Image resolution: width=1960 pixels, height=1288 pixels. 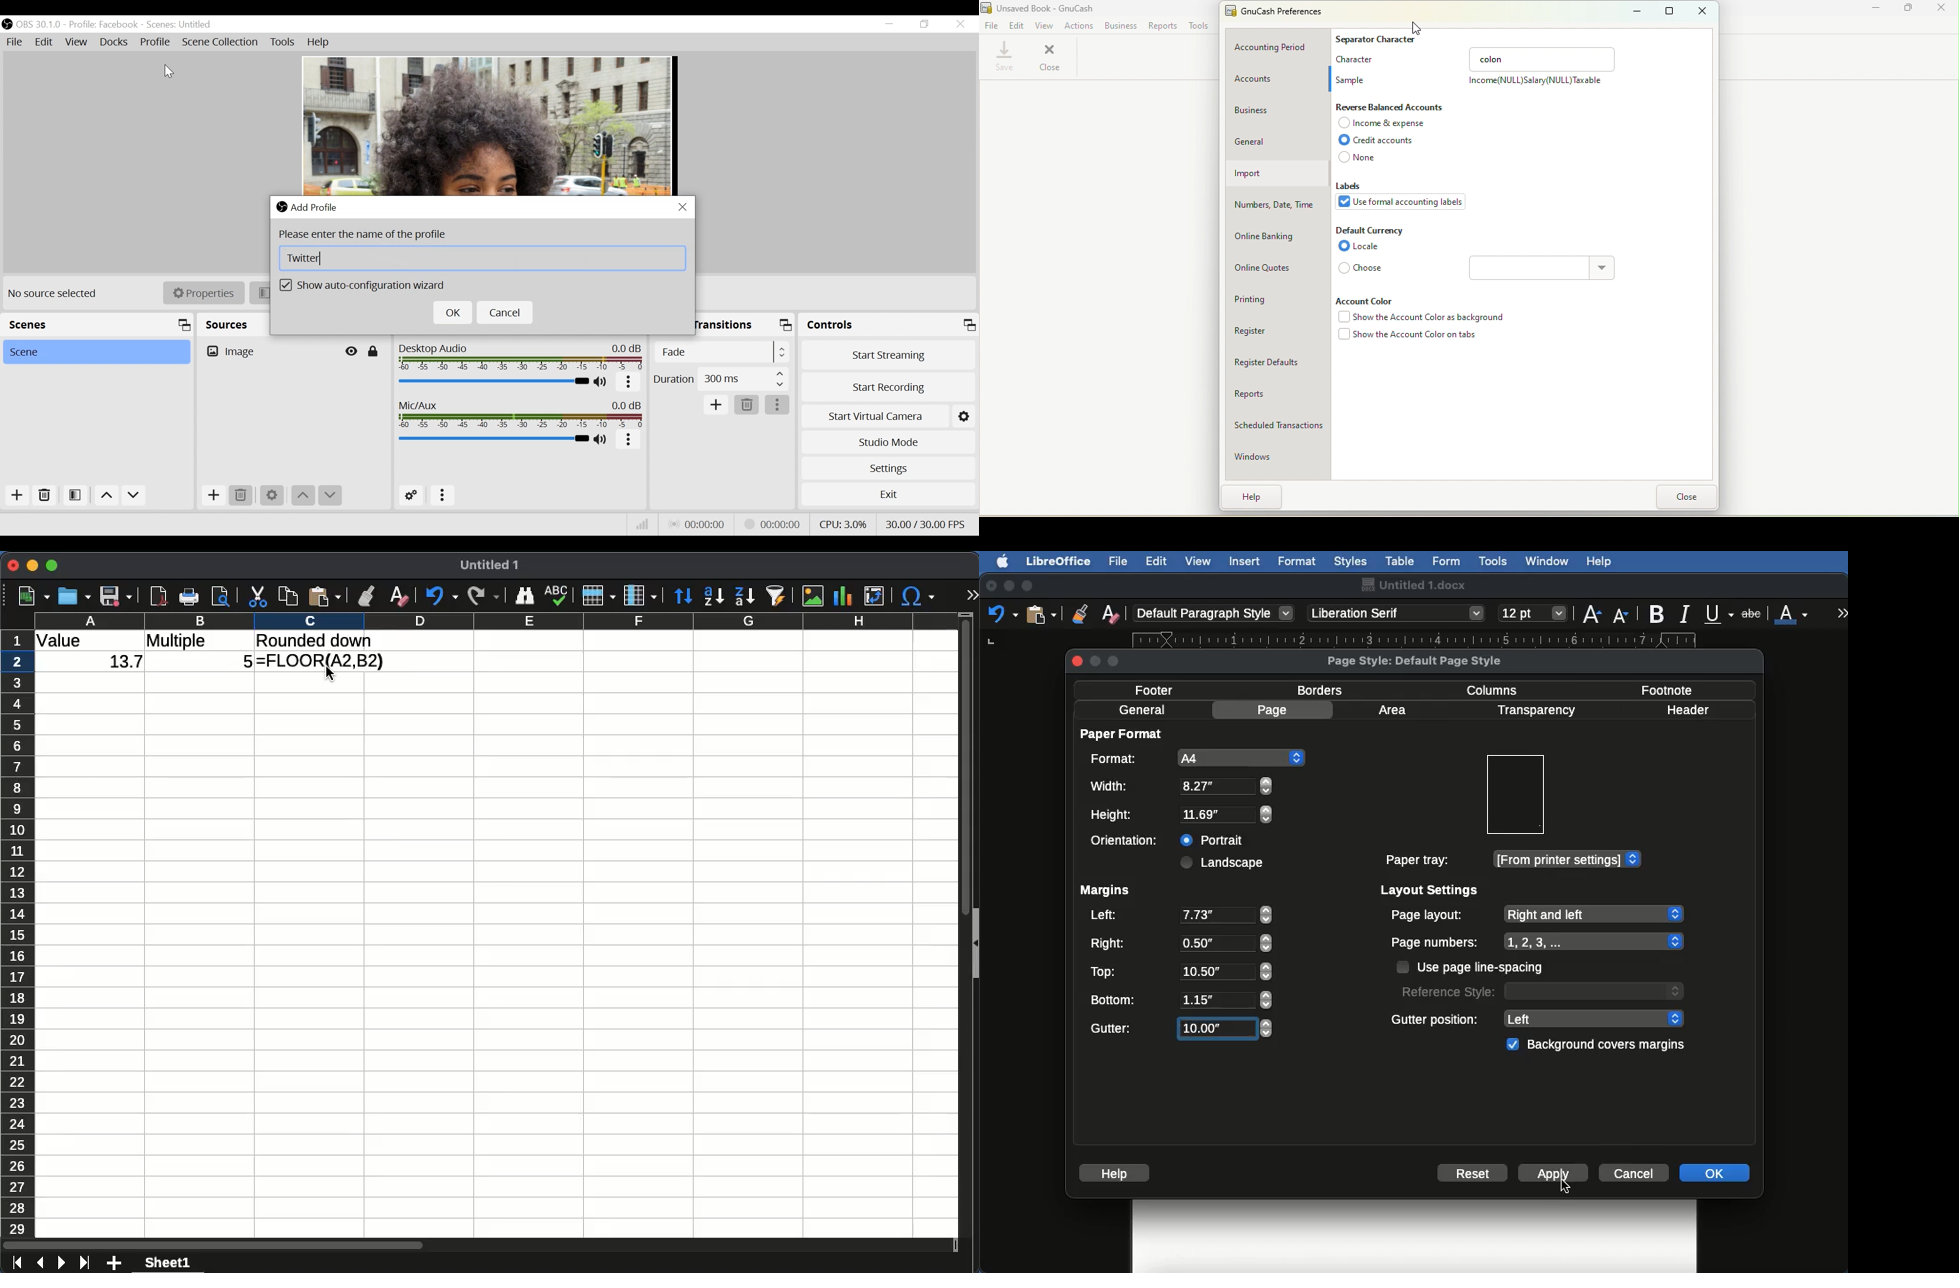 What do you see at coordinates (1512, 860) in the screenshot?
I see `Paper tray` at bounding box center [1512, 860].